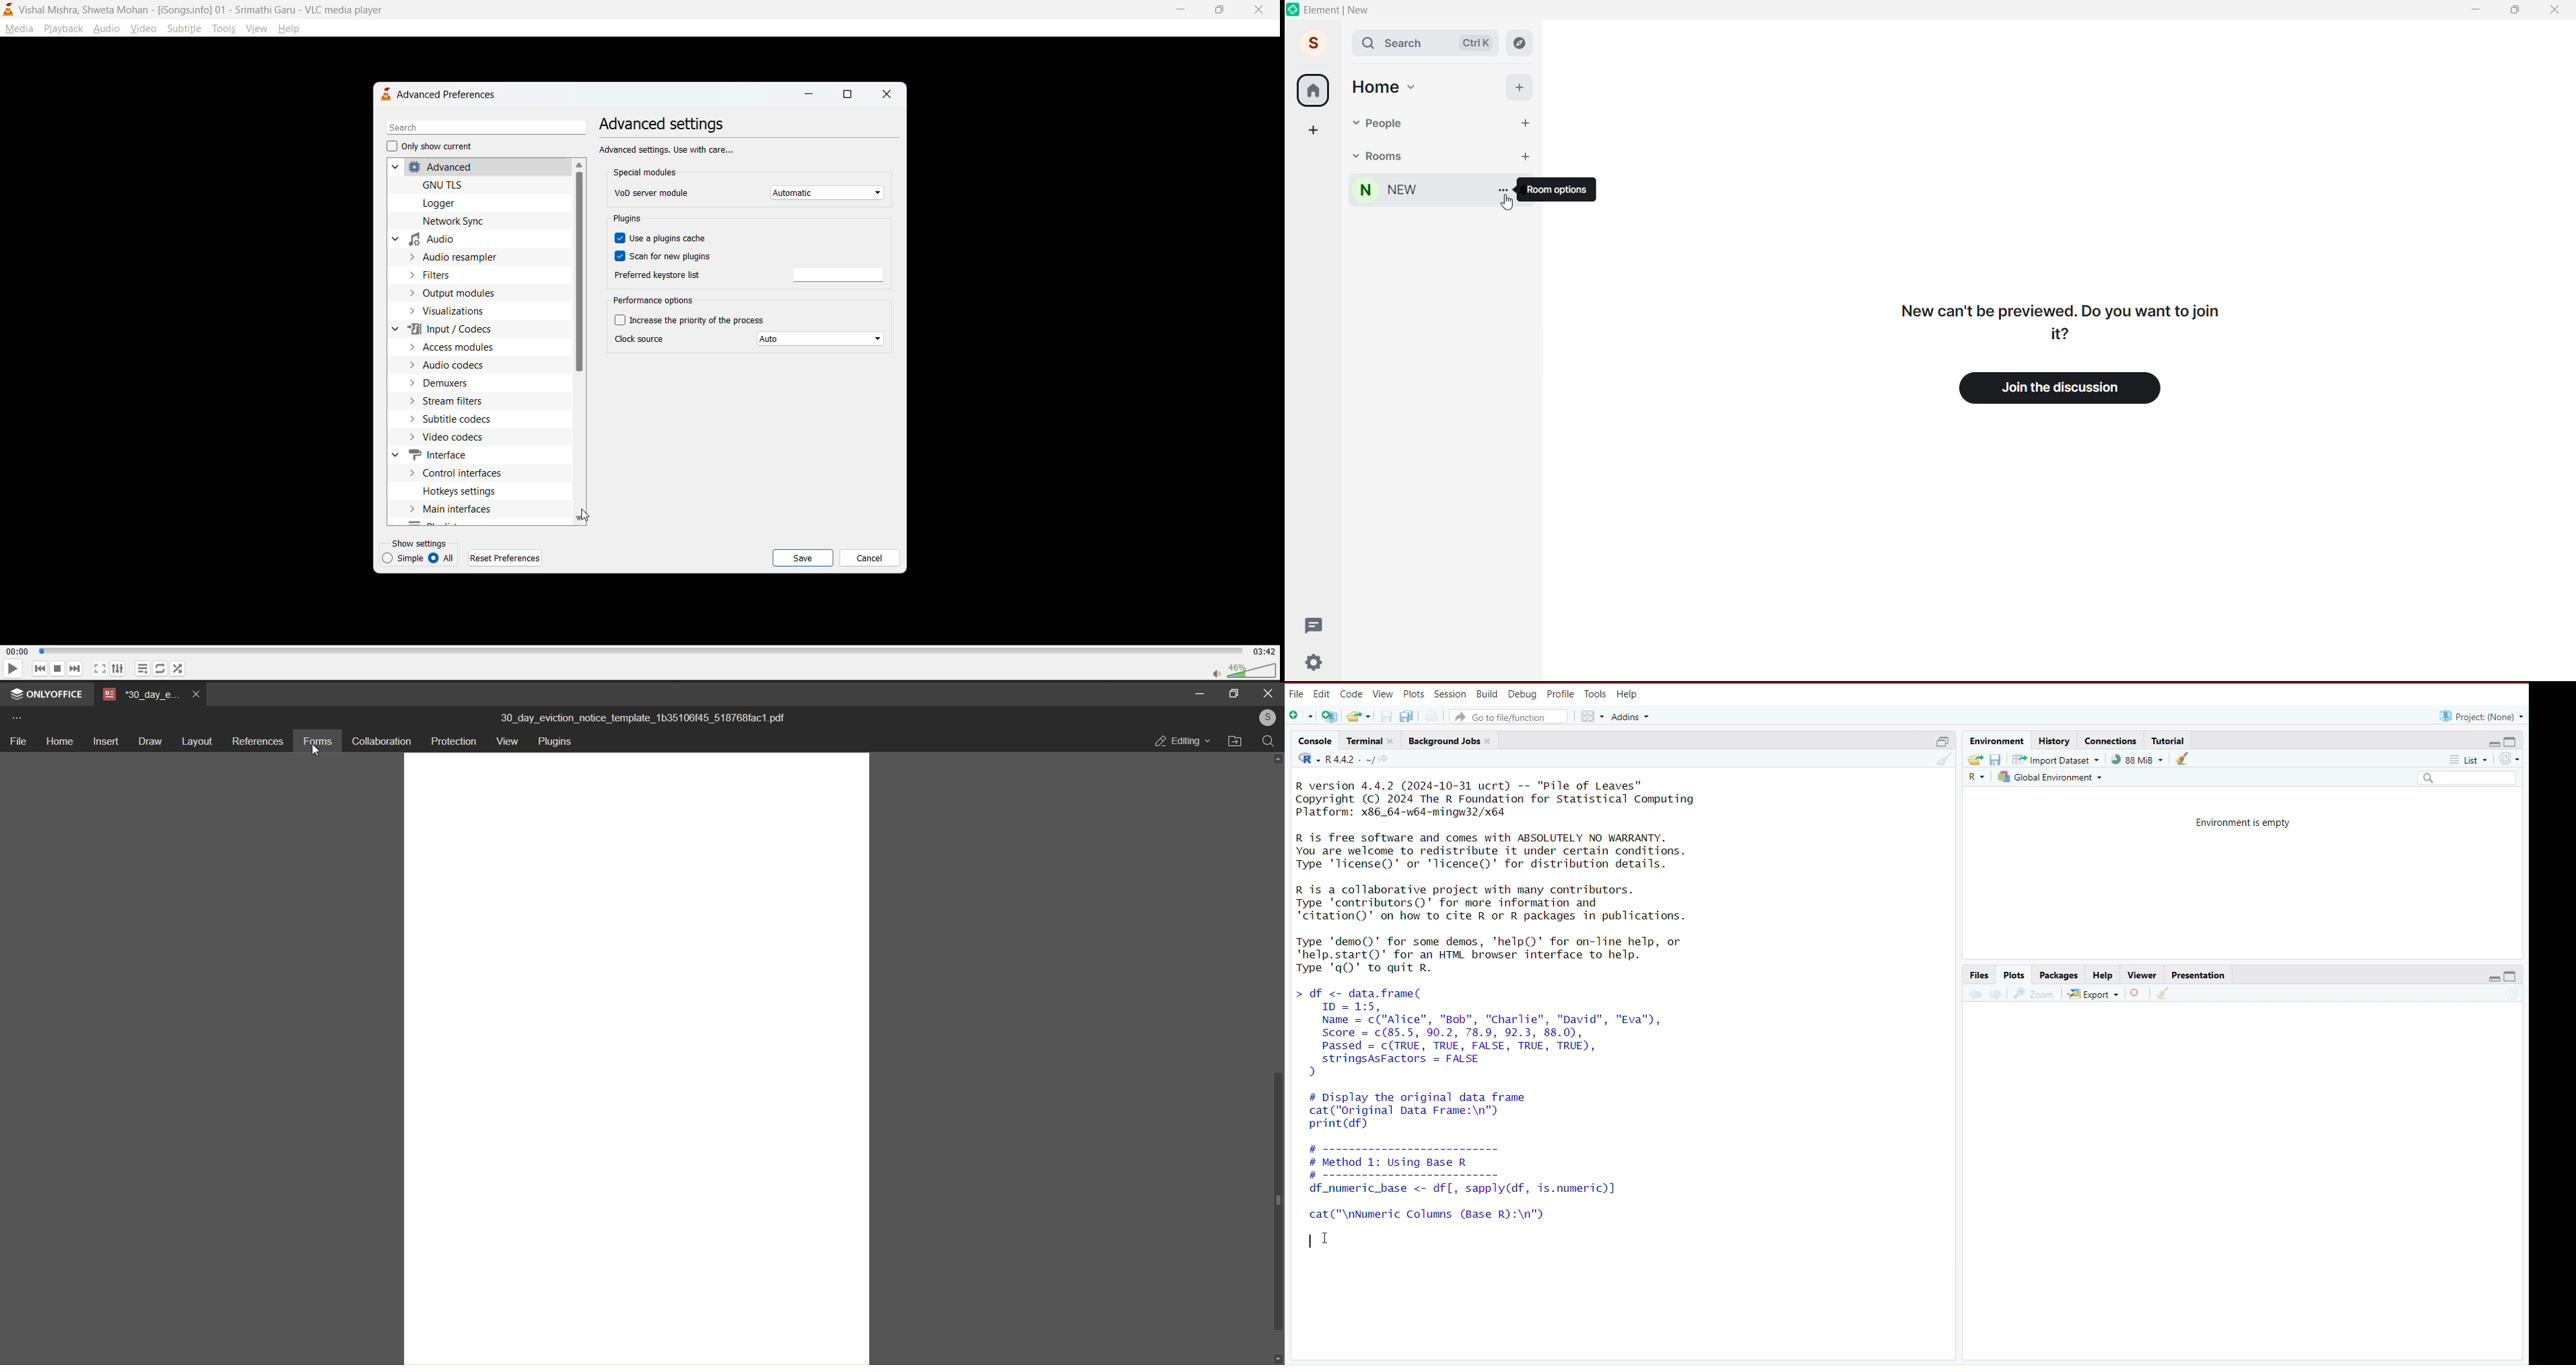 This screenshot has width=2576, height=1372. I want to click on Help, so click(1629, 693).